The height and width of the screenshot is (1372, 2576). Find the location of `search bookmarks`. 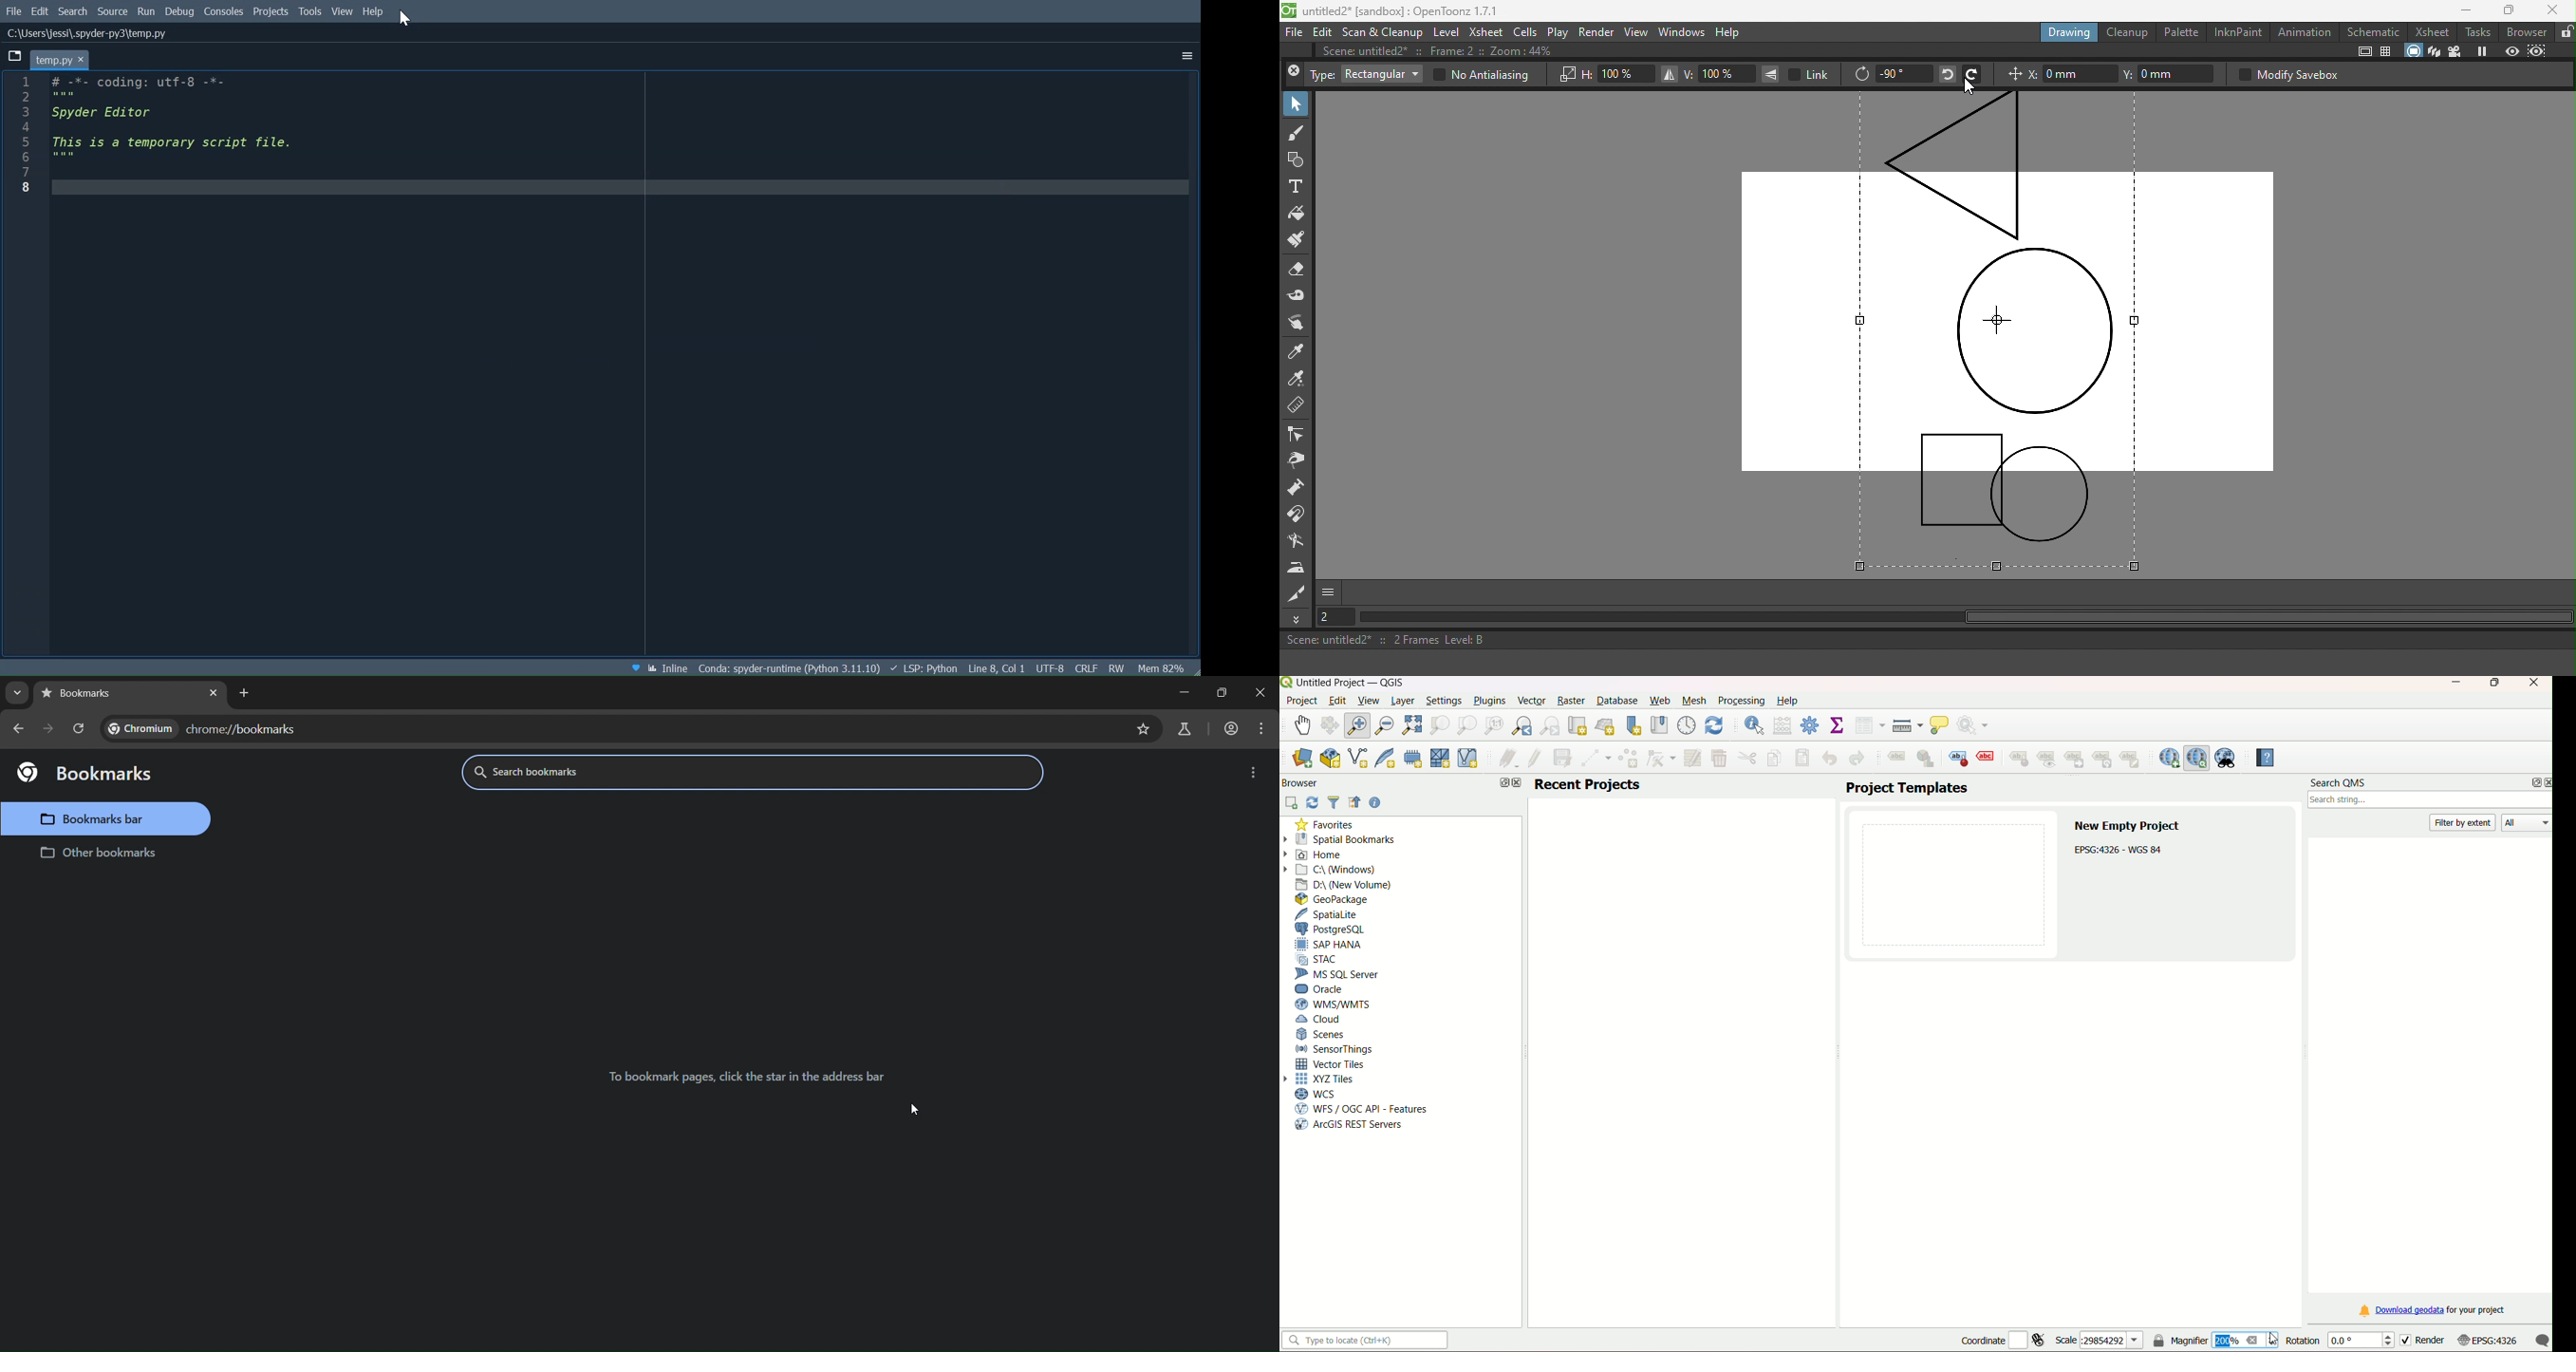

search bookmarks is located at coordinates (574, 773).